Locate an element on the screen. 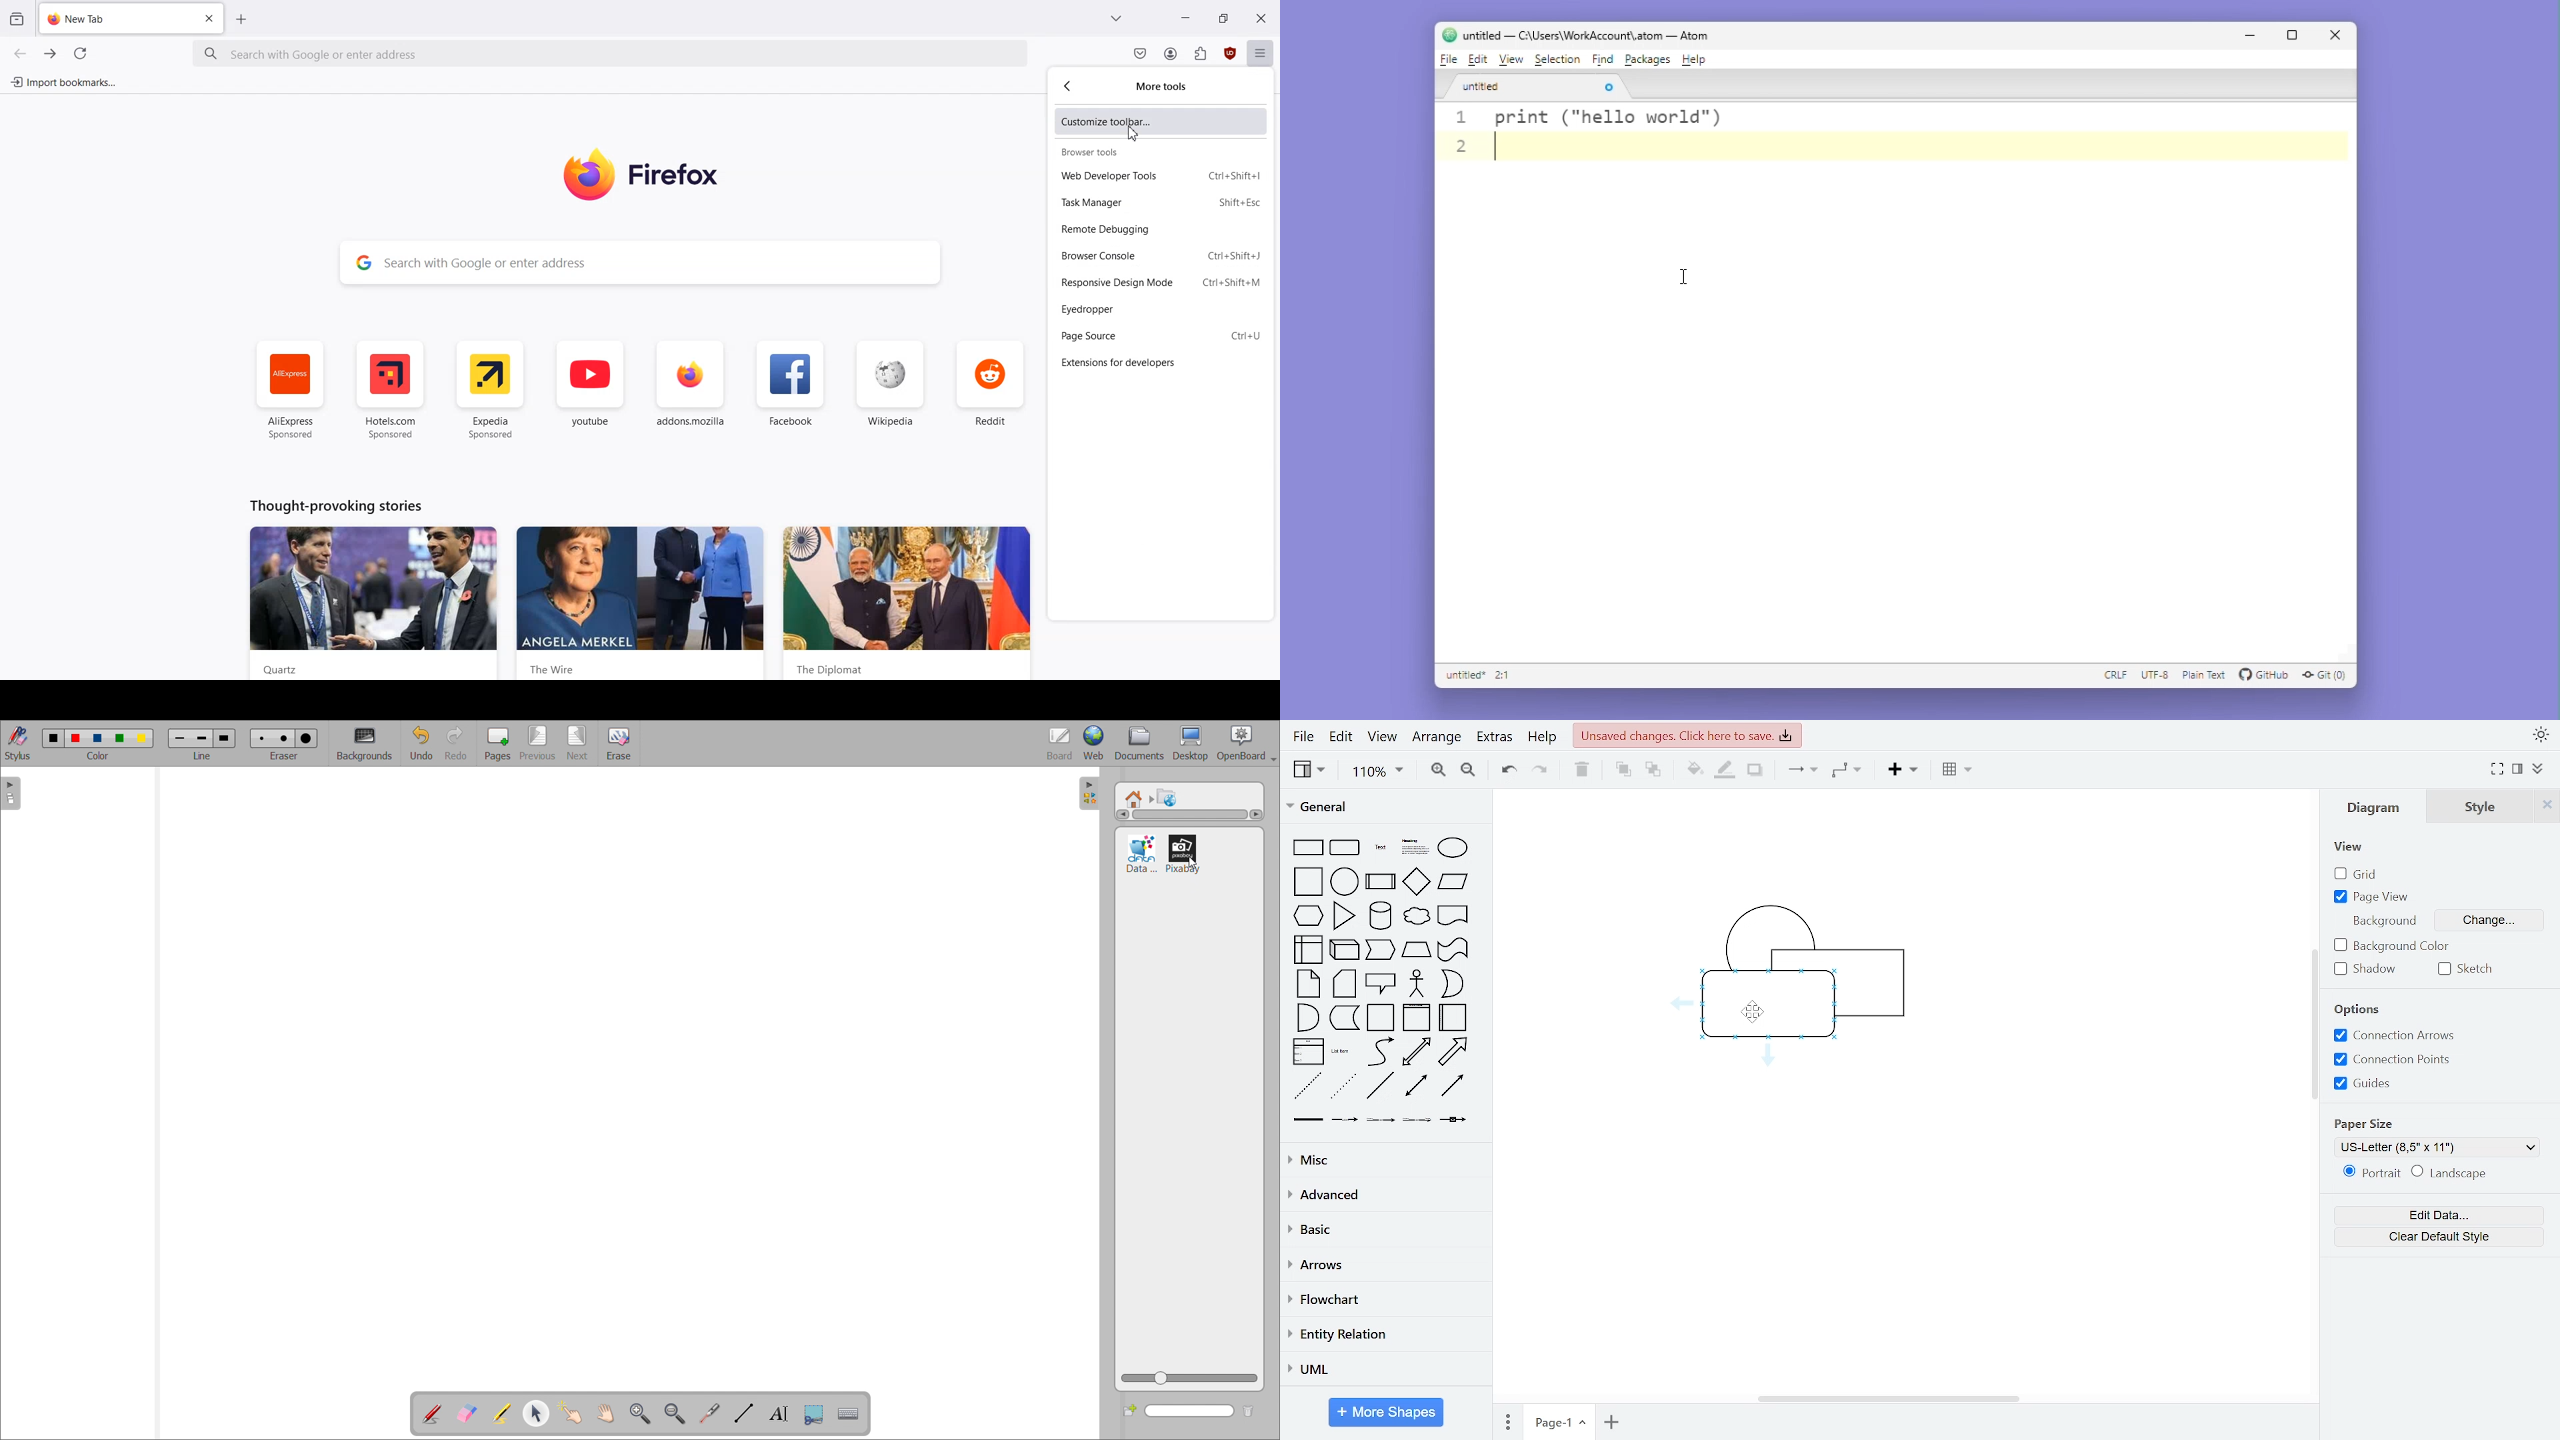 This screenshot has height=1456, width=2576. Facebook is located at coordinates (791, 391).